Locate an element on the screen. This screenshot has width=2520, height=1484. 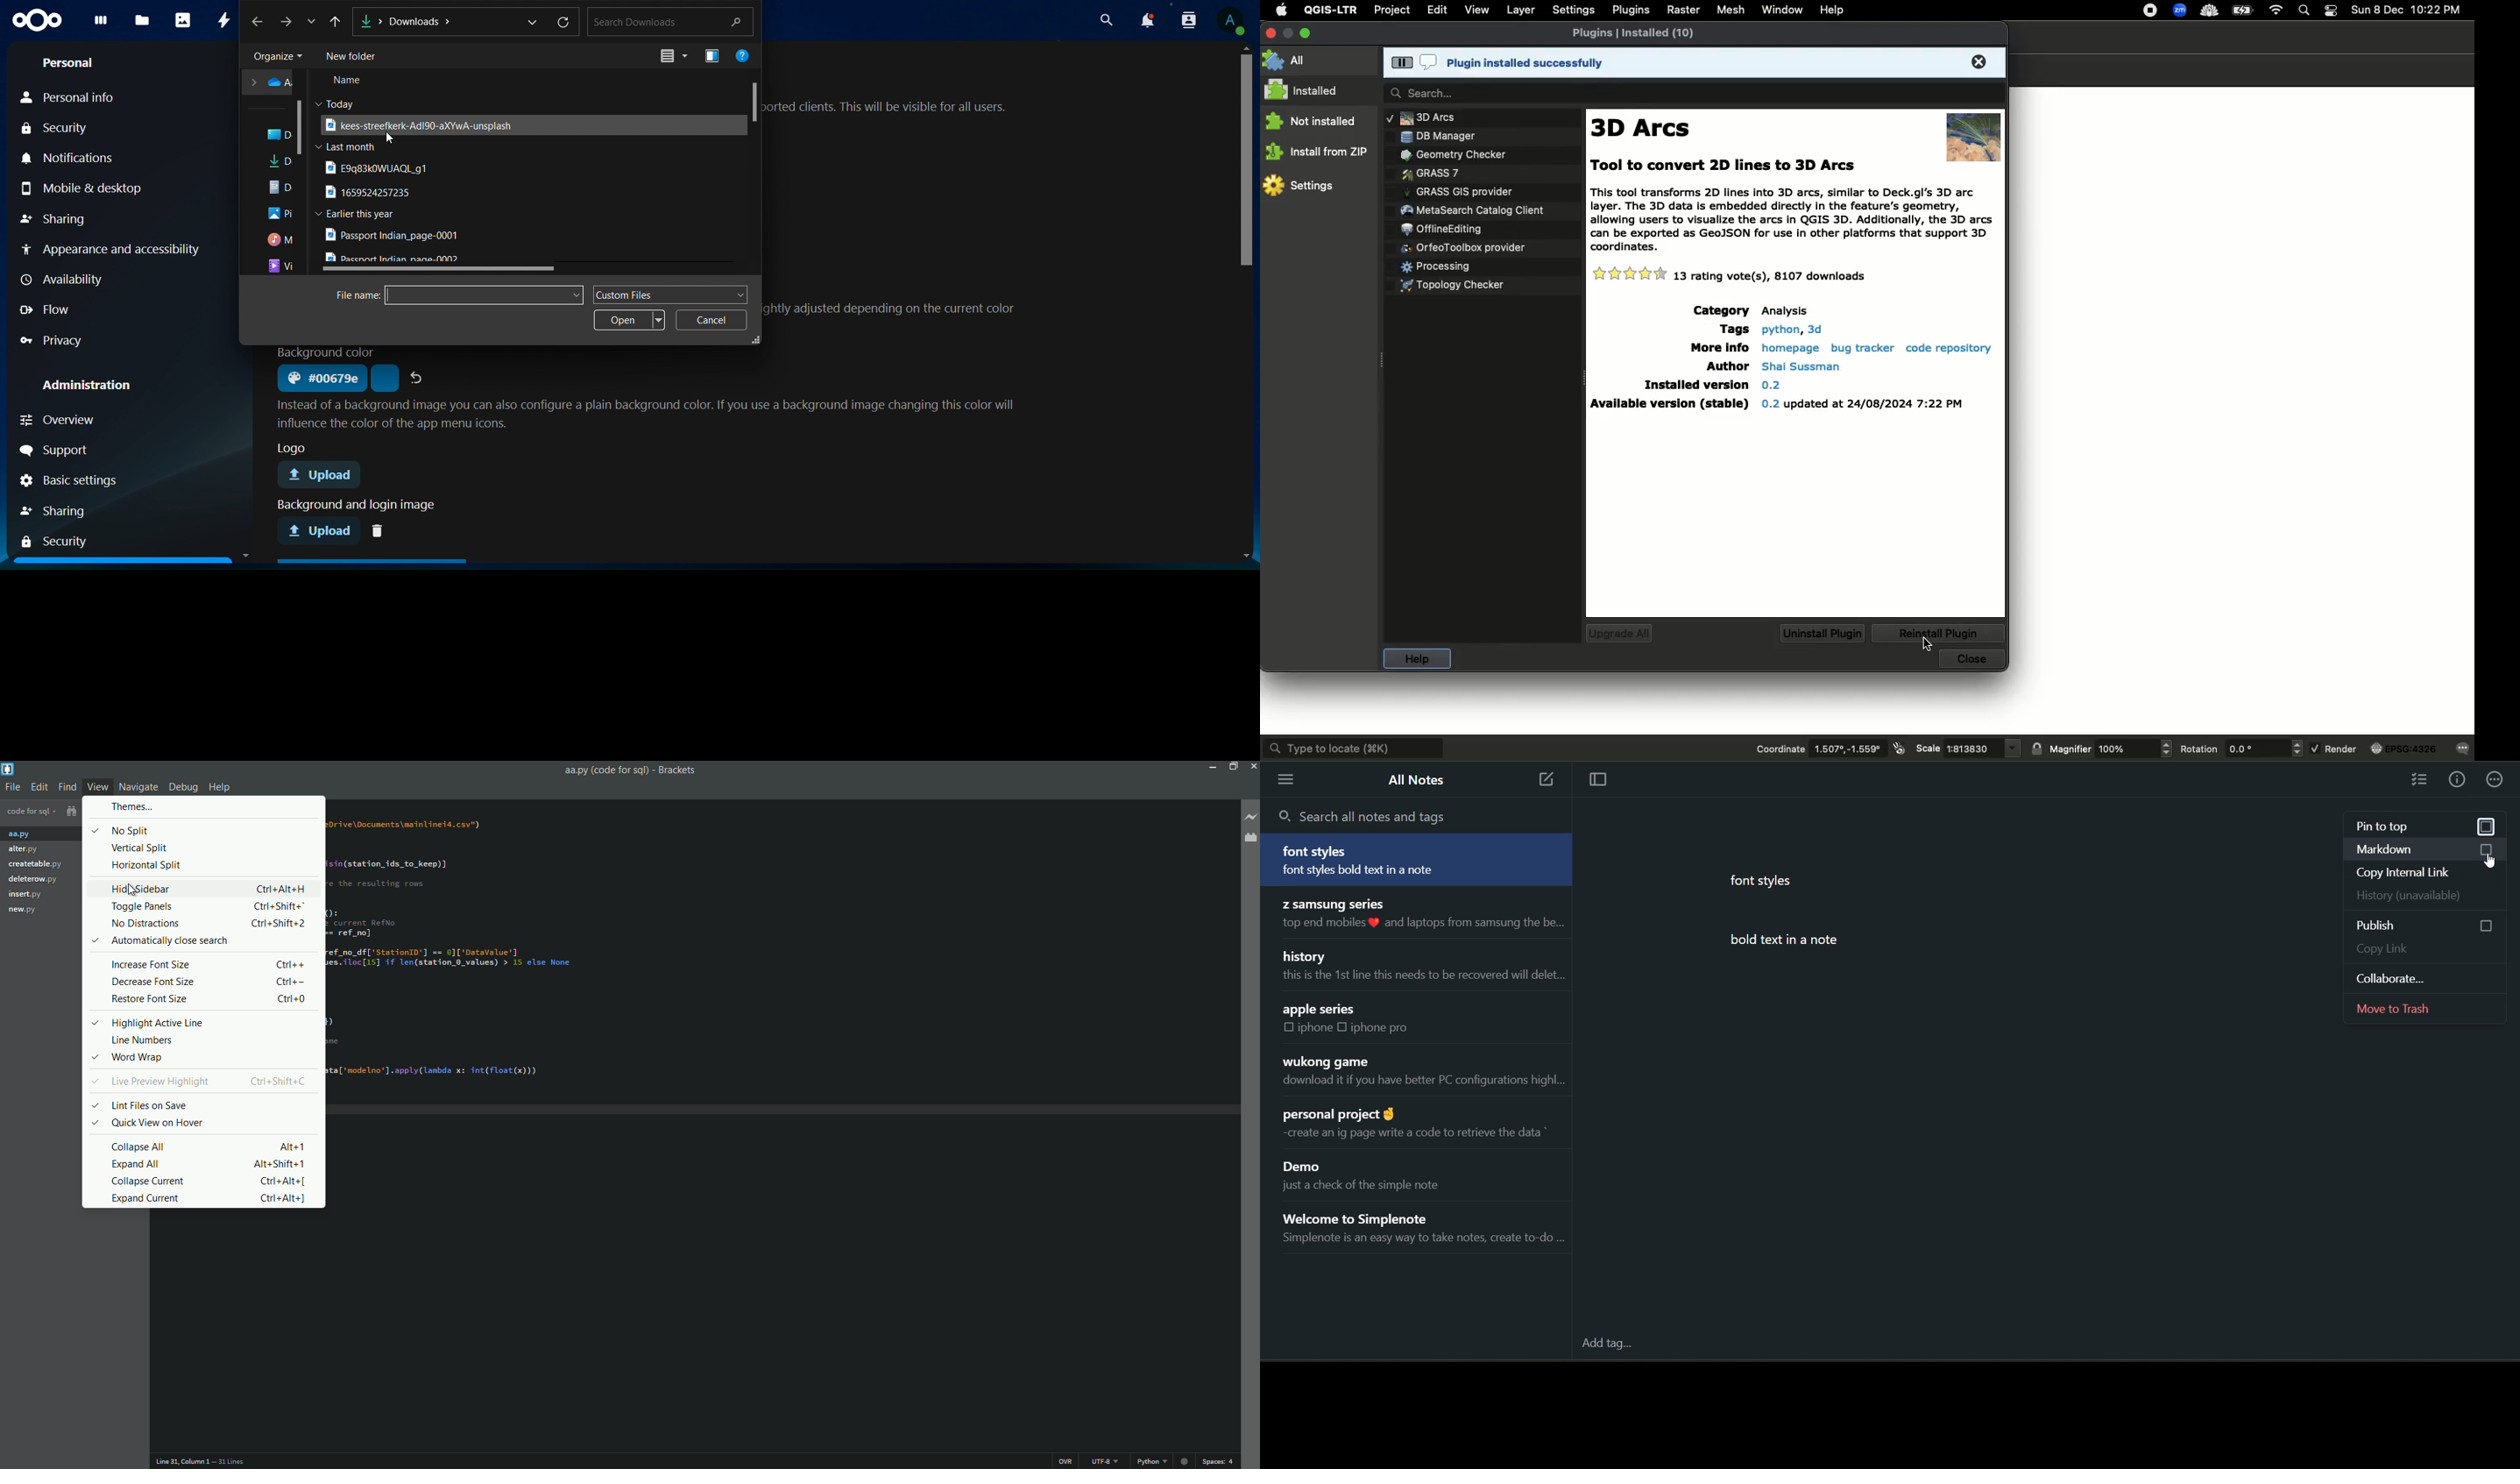
Plugins is located at coordinates (1423, 172).